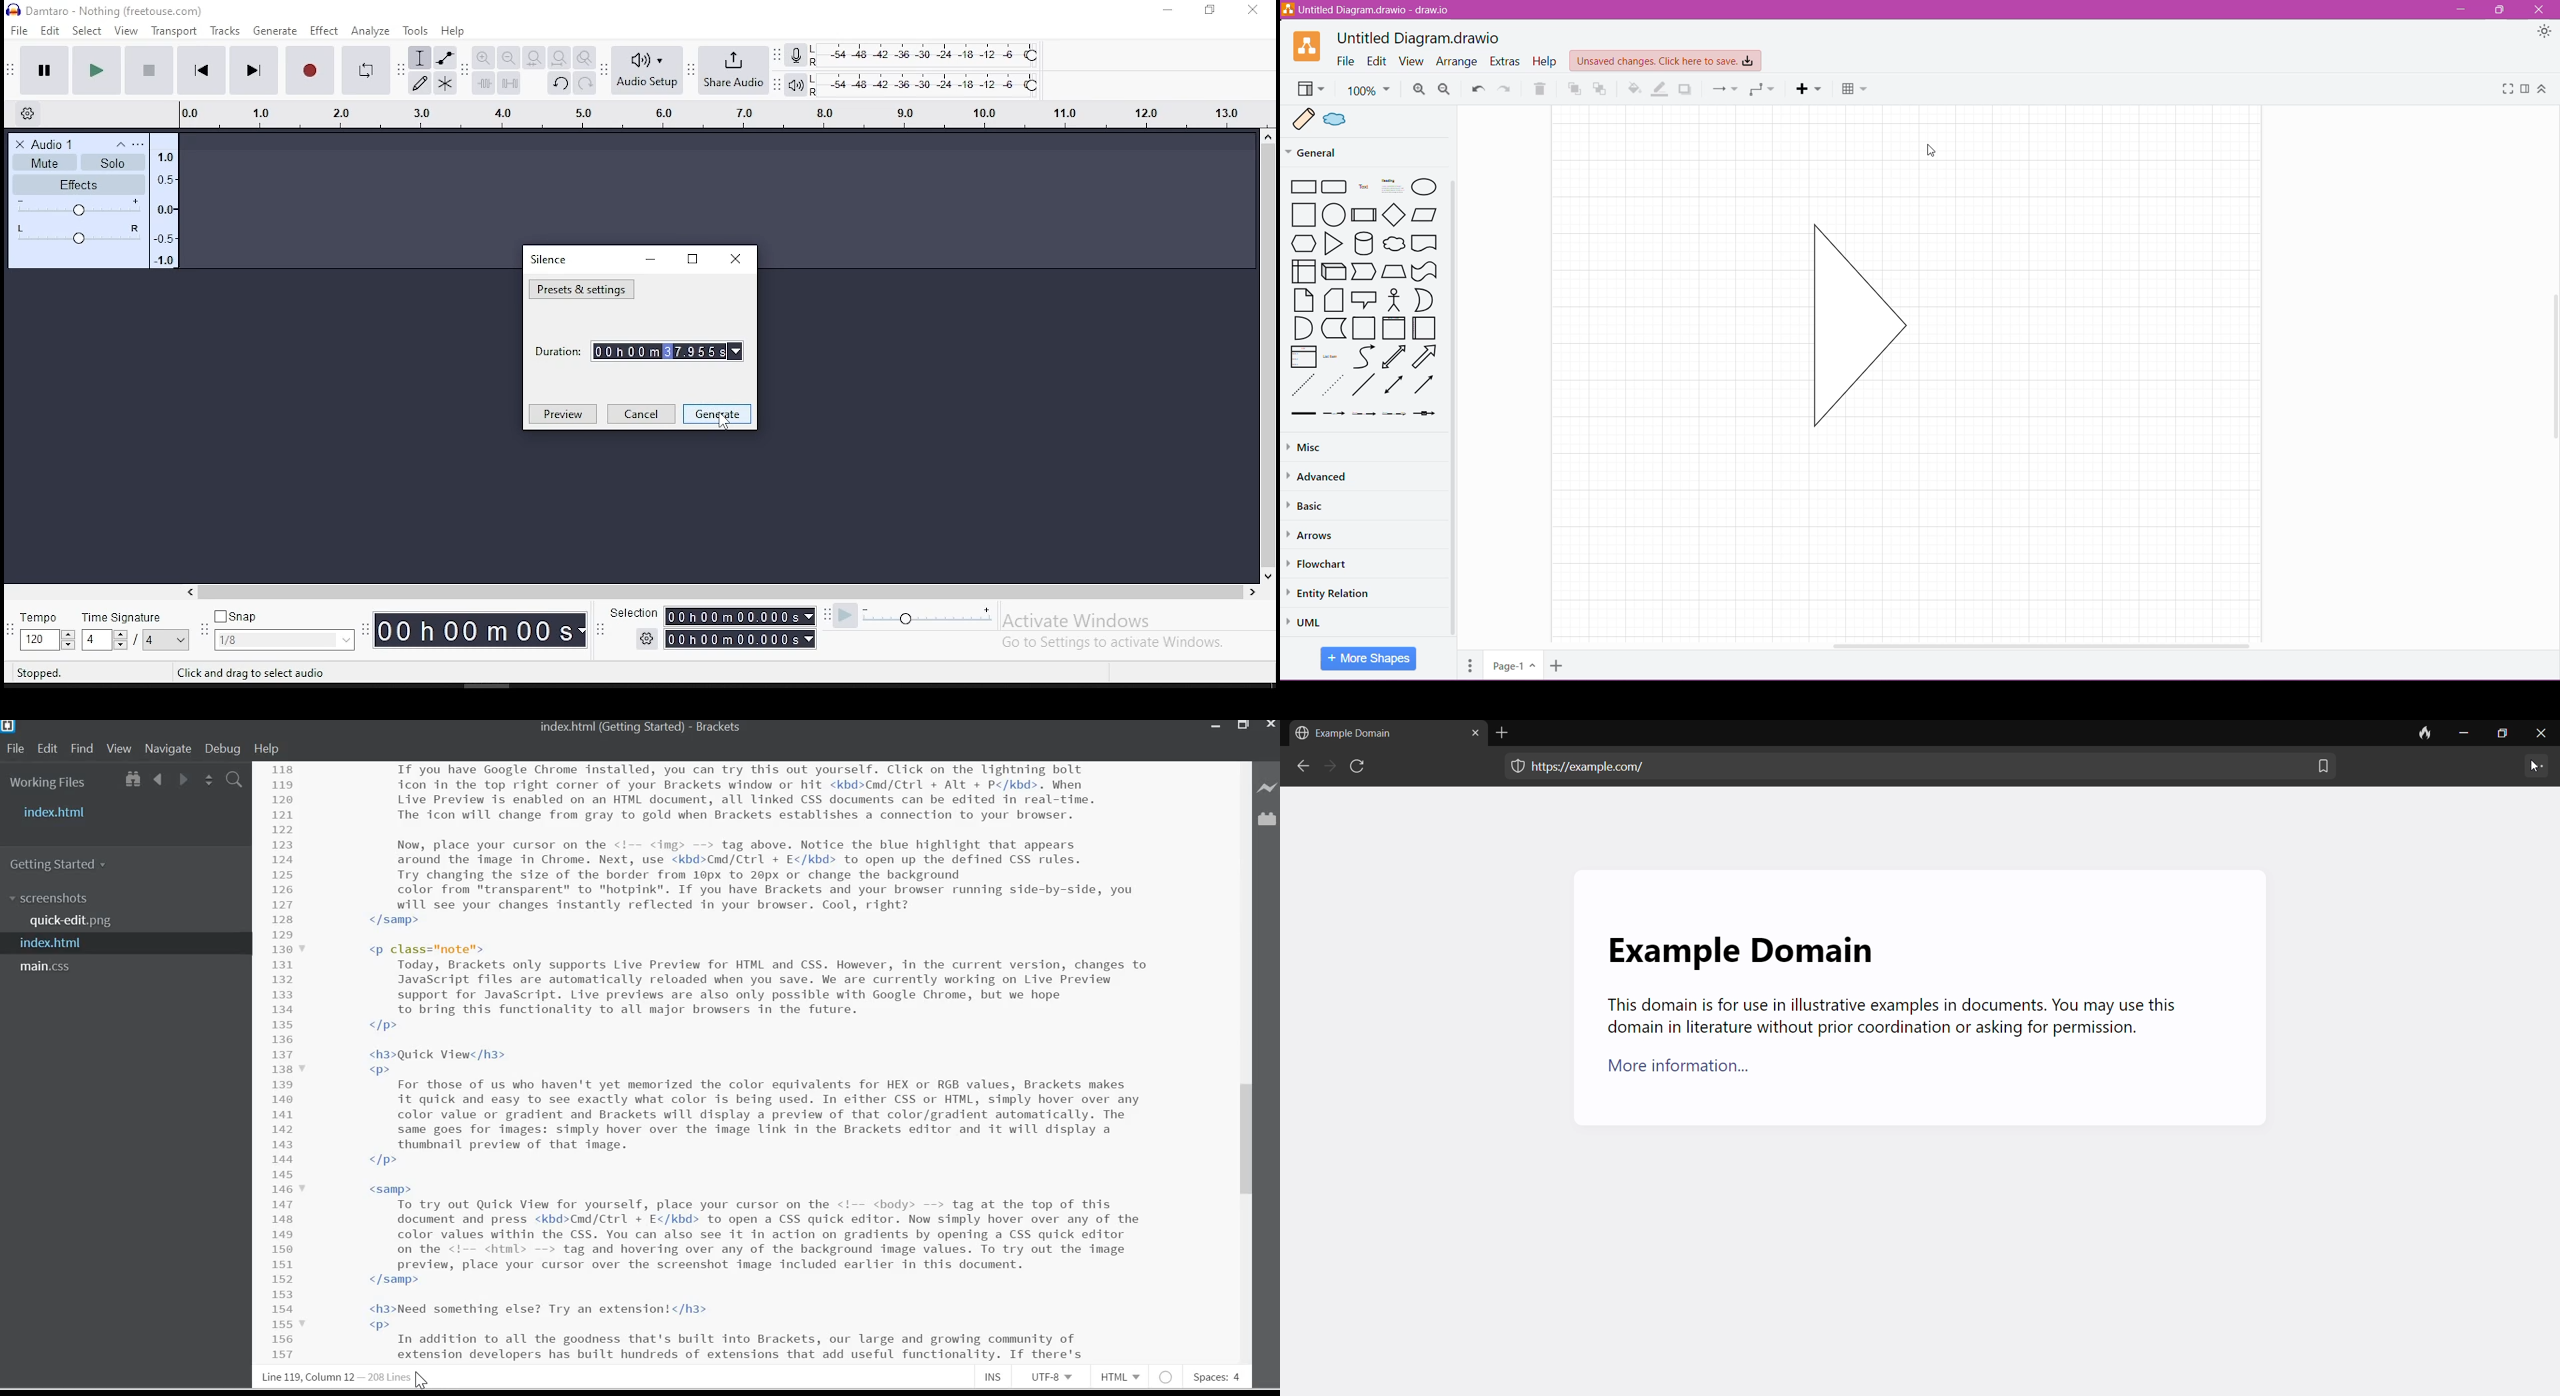 The width and height of the screenshot is (2576, 1400). I want to click on fit selection to width, so click(531, 57).